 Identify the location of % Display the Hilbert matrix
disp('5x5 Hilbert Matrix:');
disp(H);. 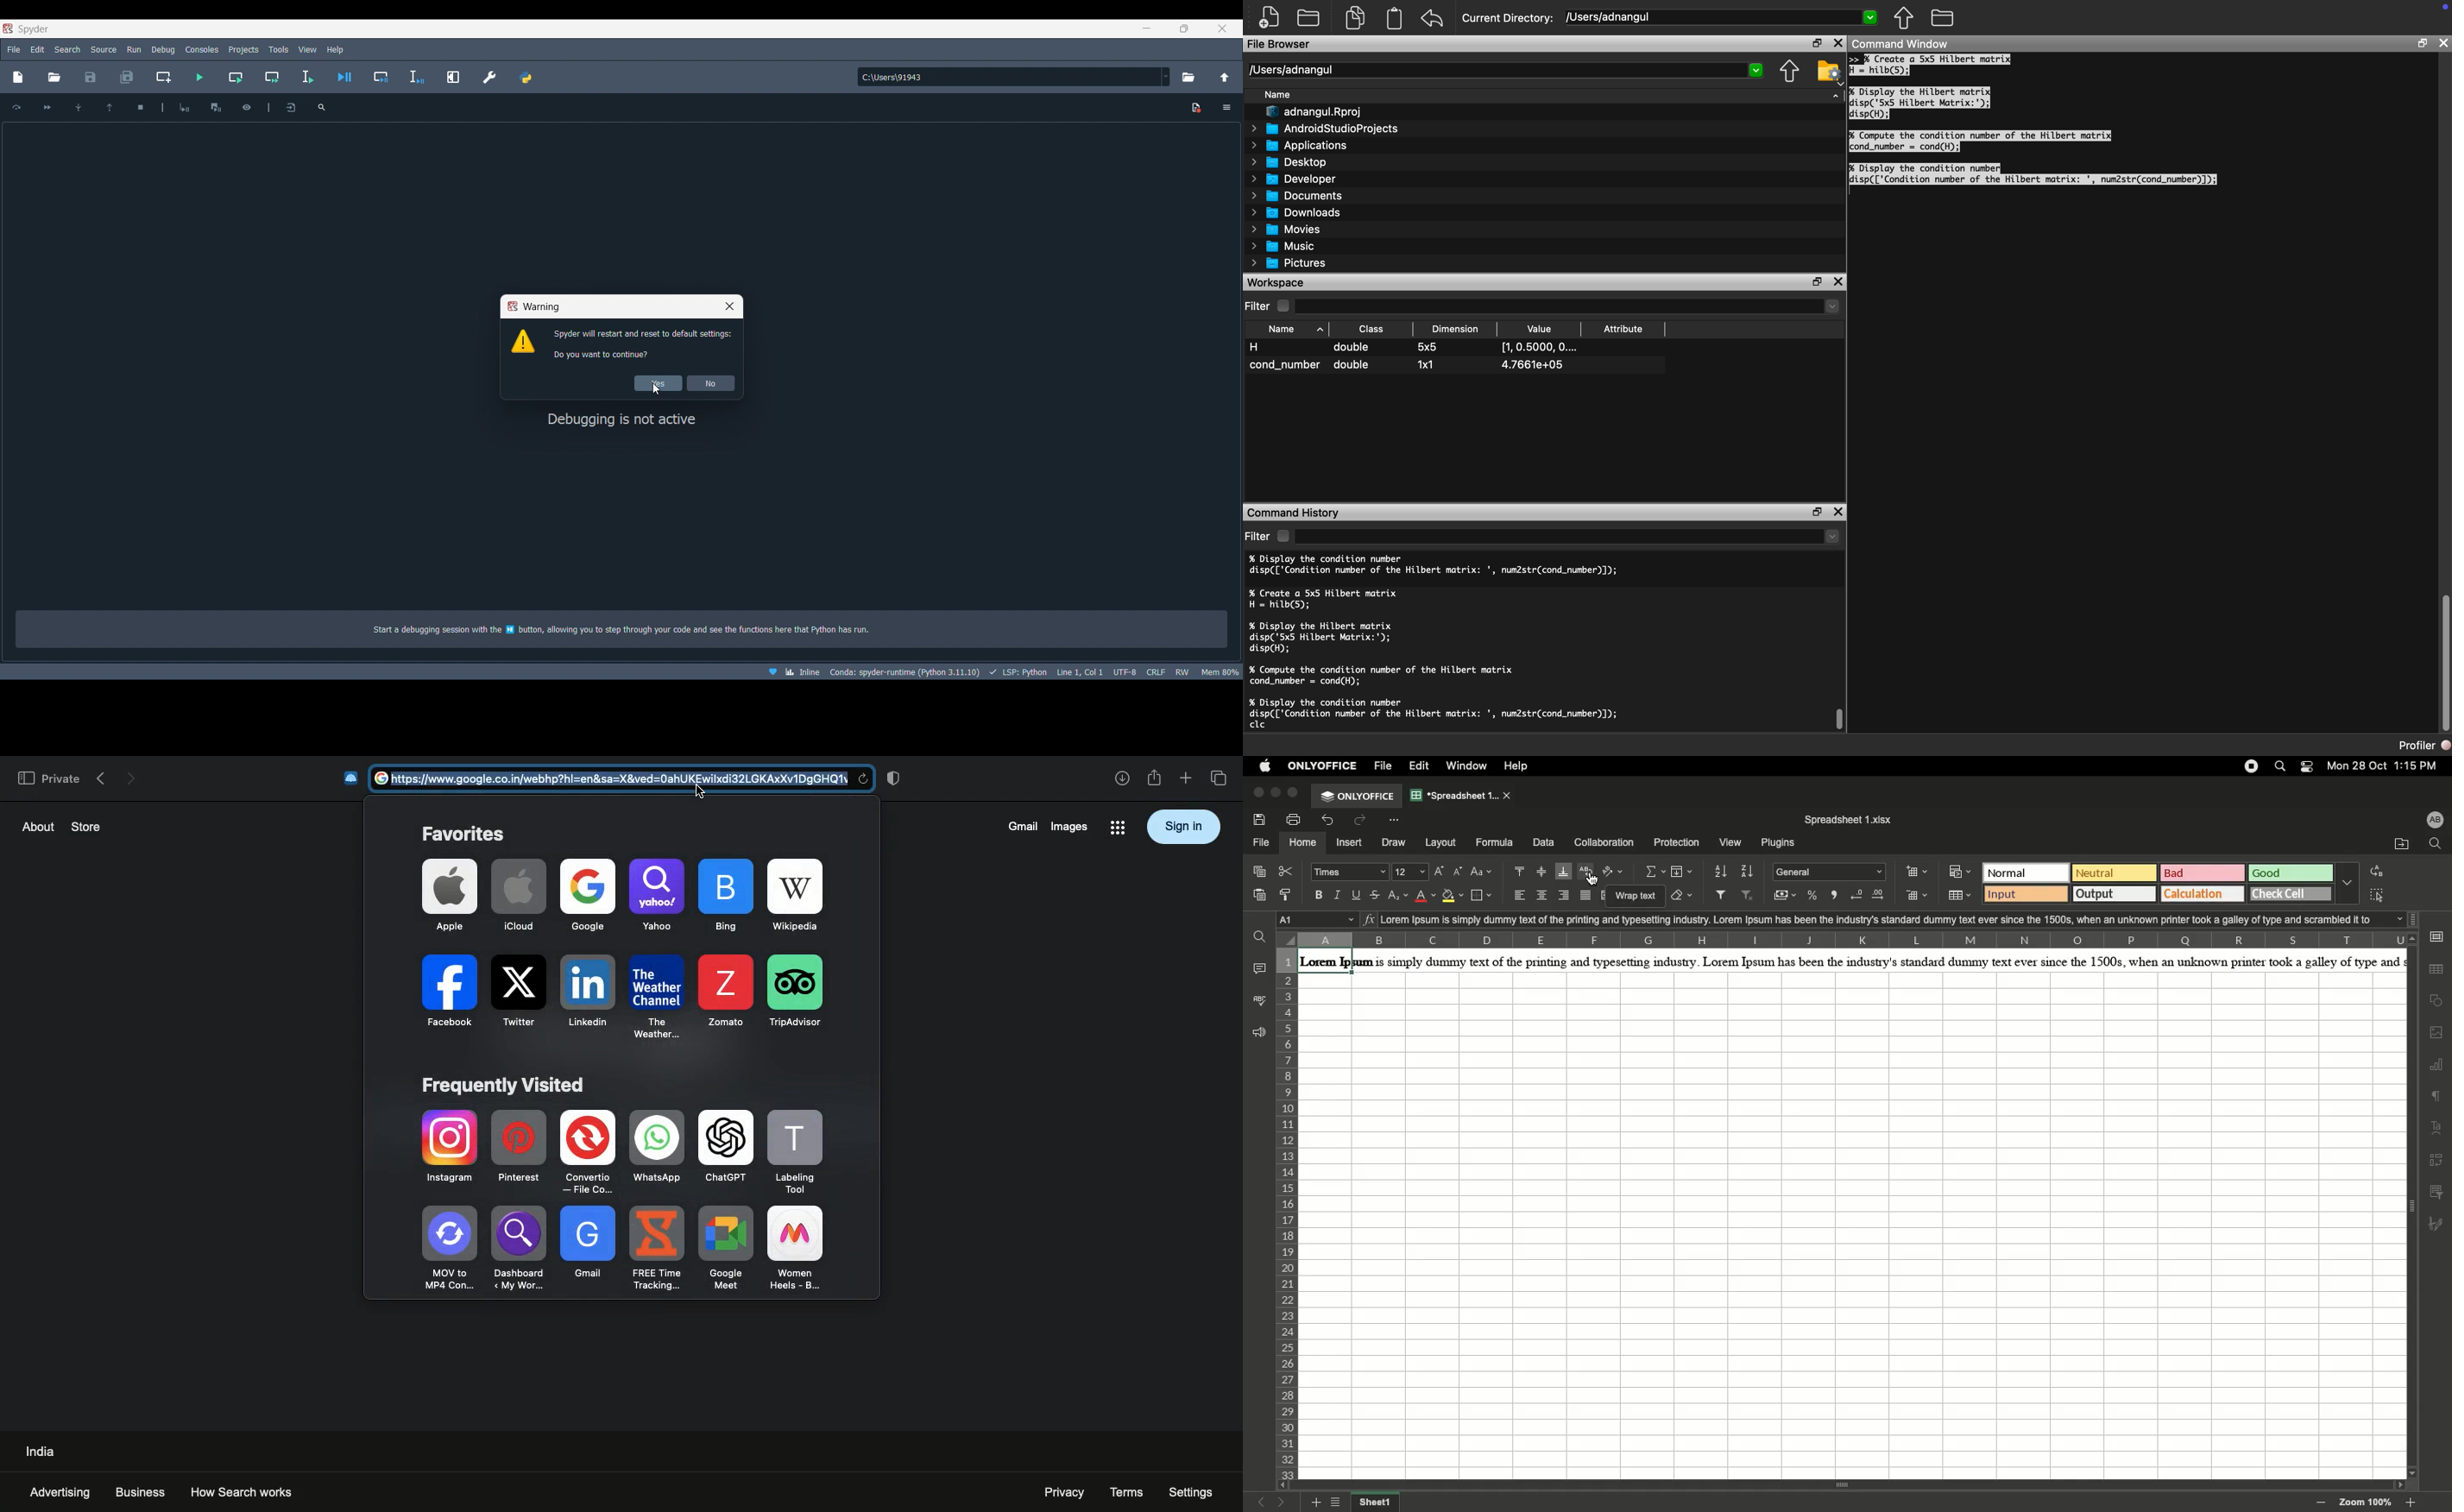
(1326, 637).